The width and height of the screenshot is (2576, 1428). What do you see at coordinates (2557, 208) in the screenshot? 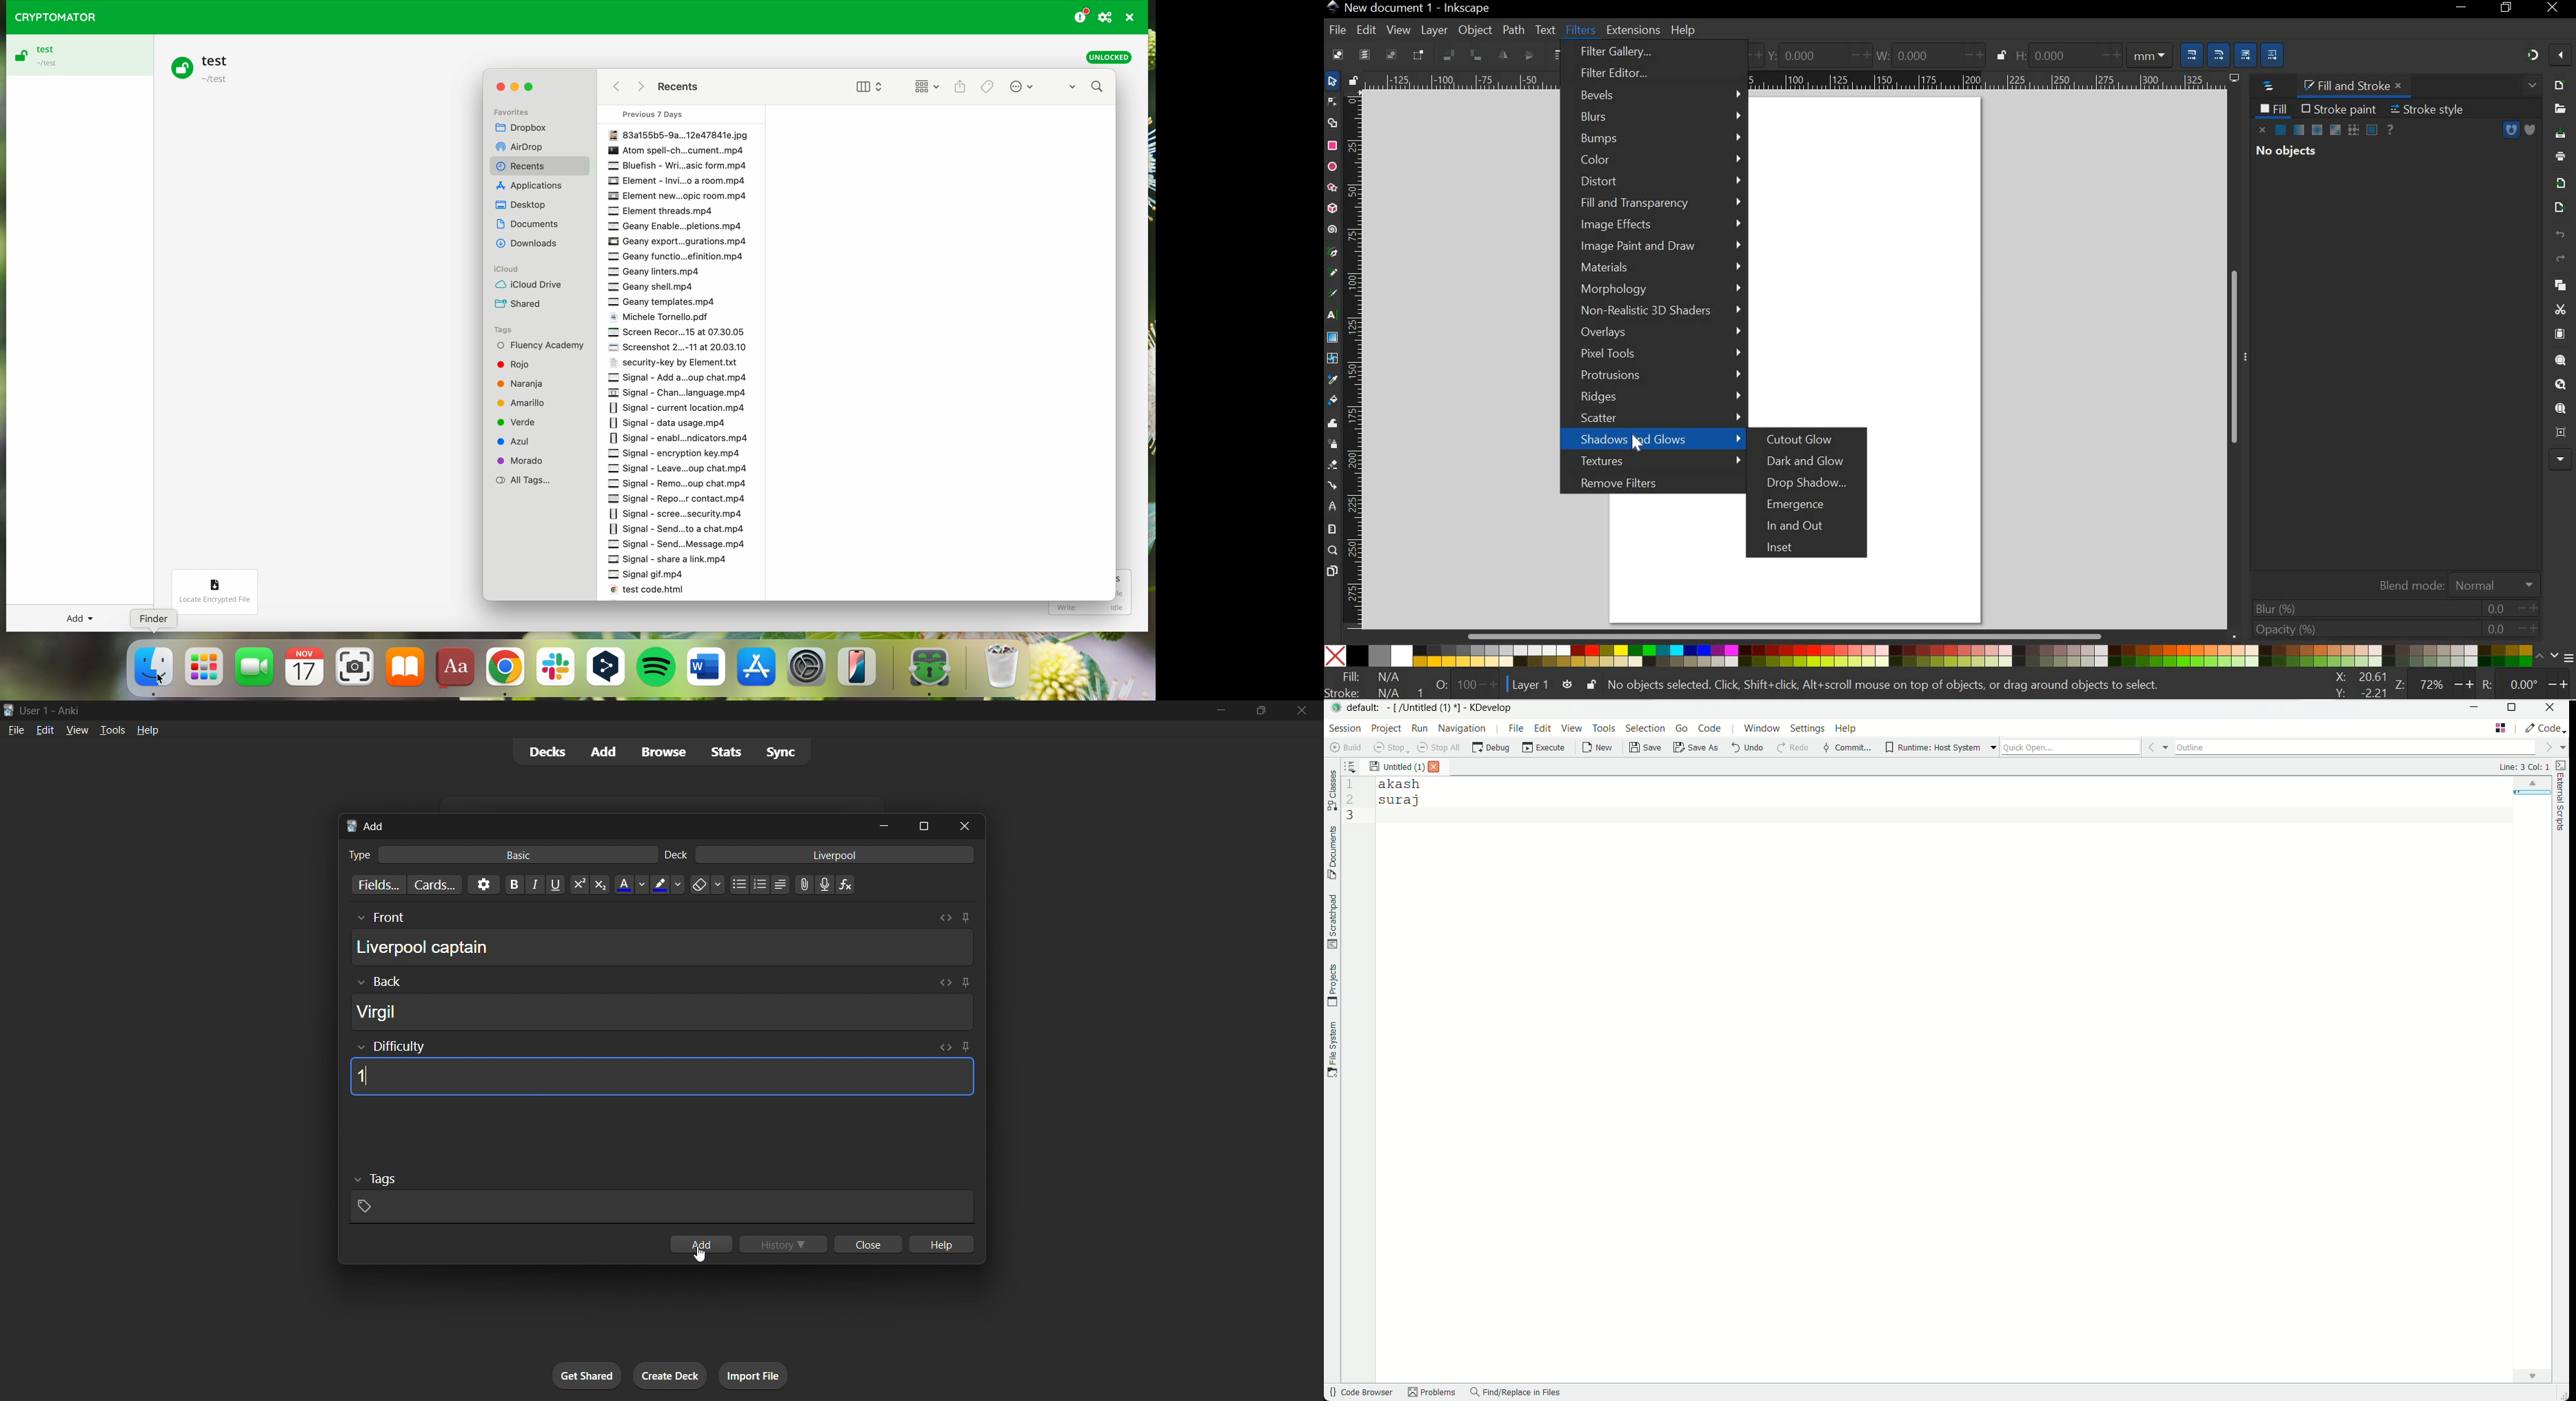
I see `OPEN EXPORT` at bounding box center [2557, 208].